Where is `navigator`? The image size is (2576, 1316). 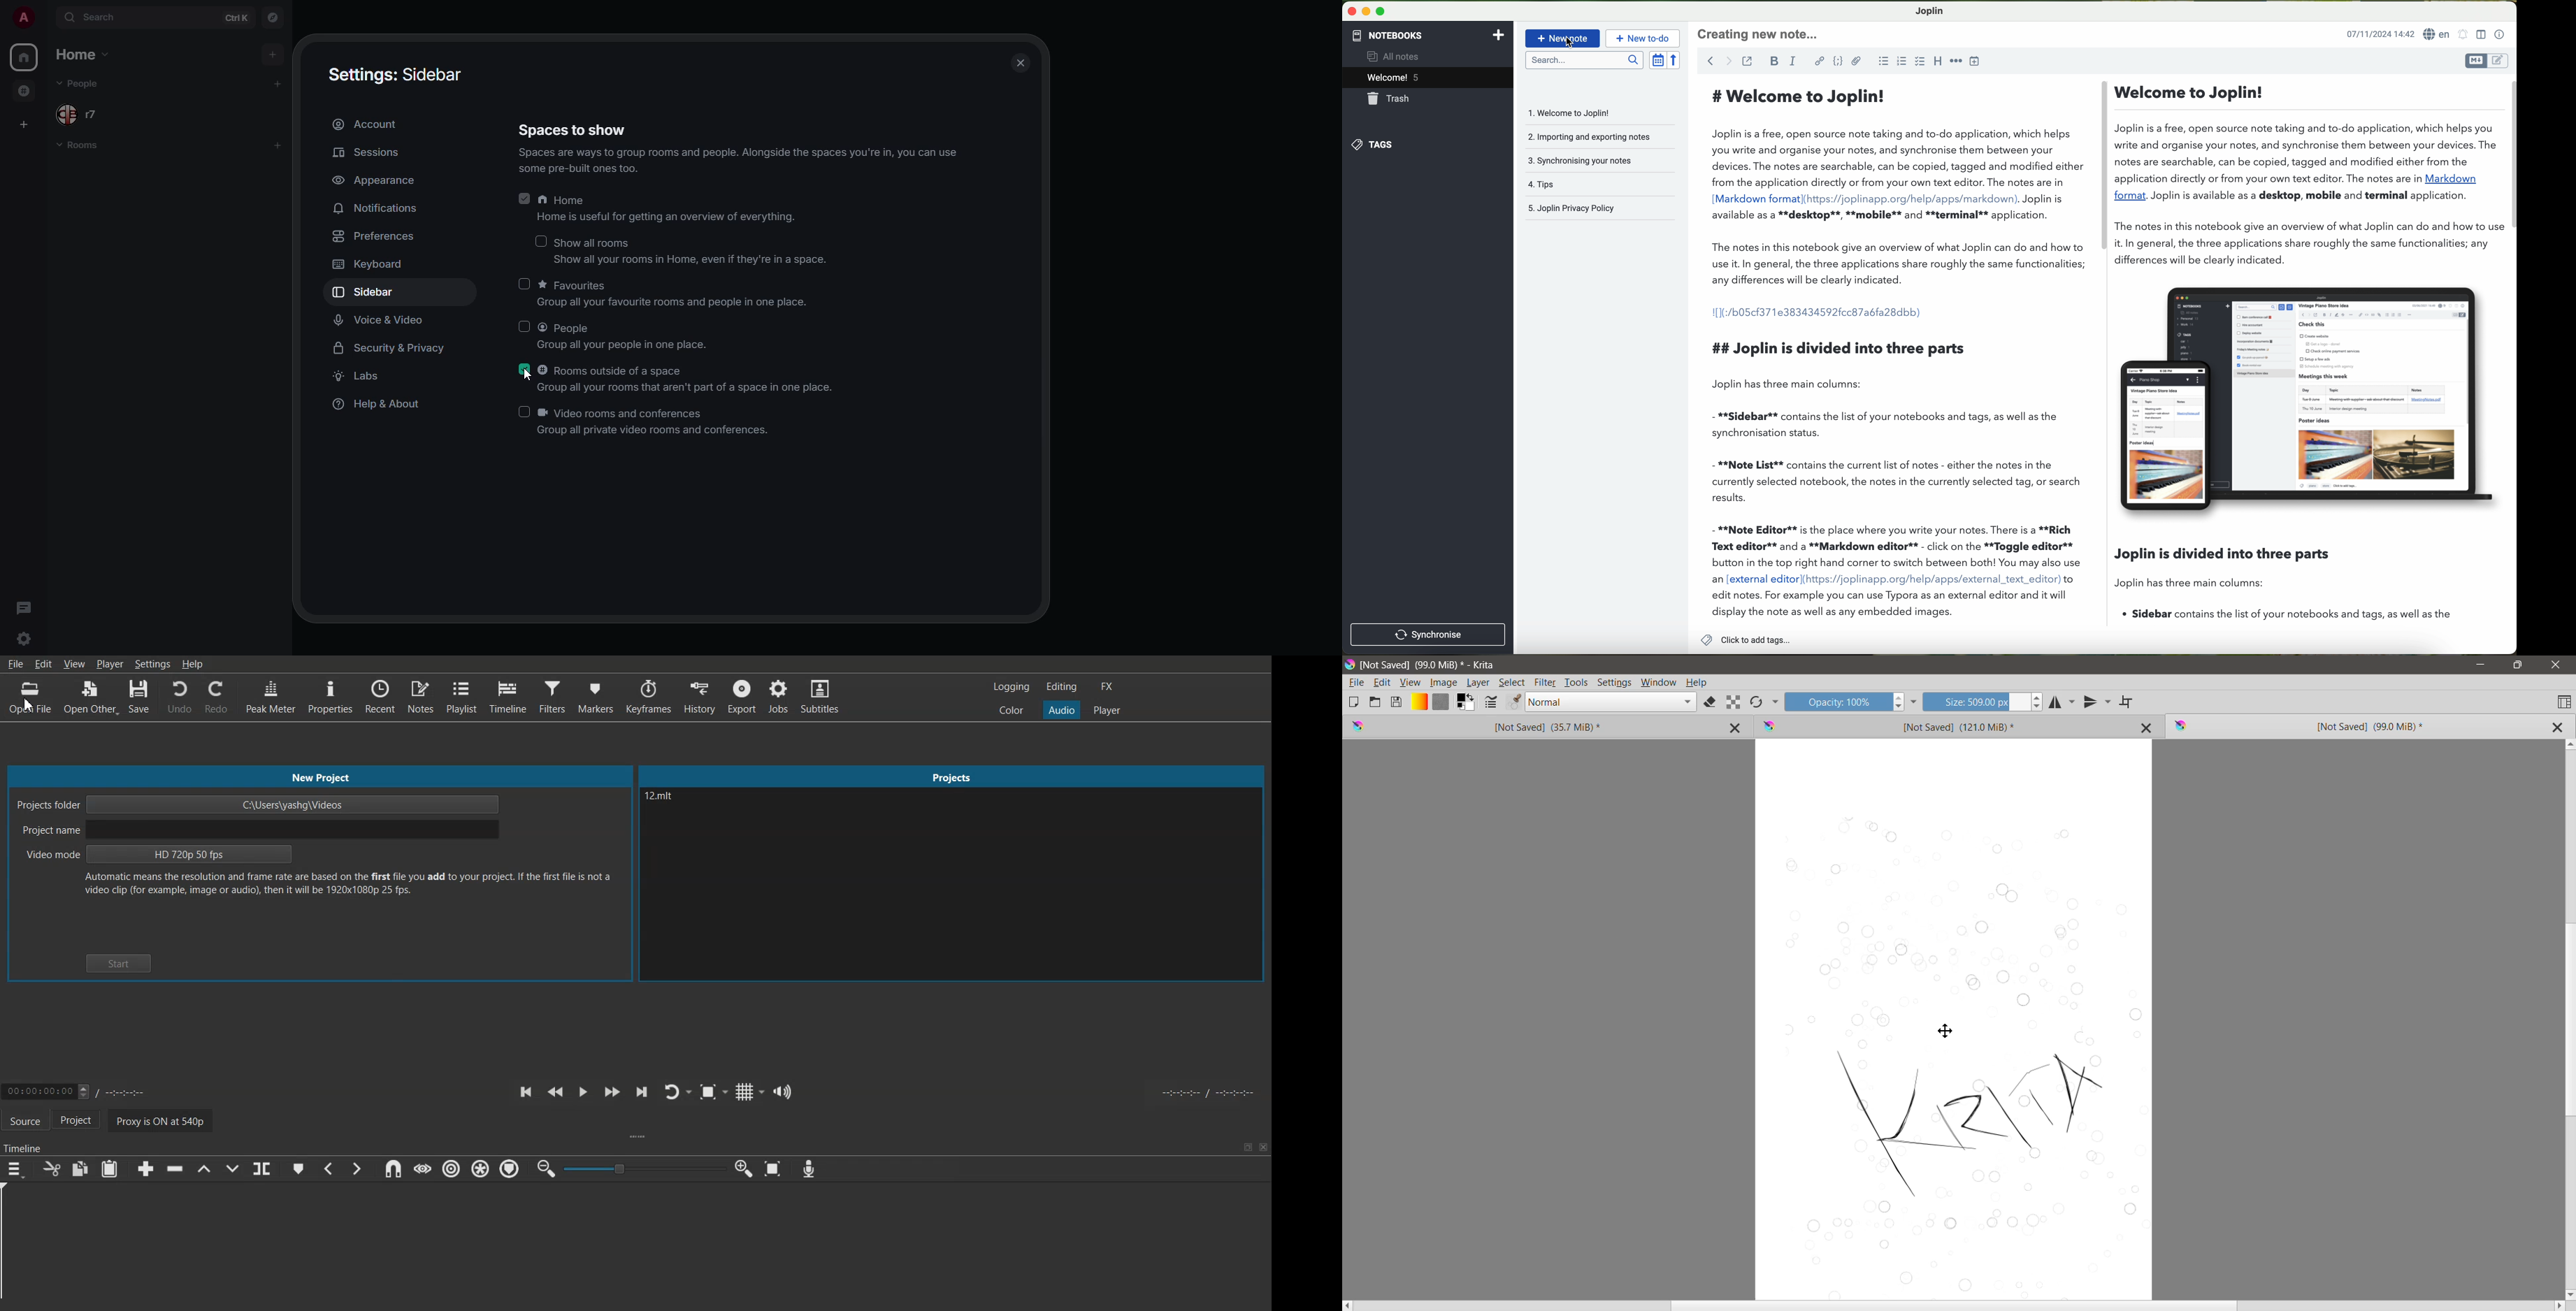
navigator is located at coordinates (275, 17).